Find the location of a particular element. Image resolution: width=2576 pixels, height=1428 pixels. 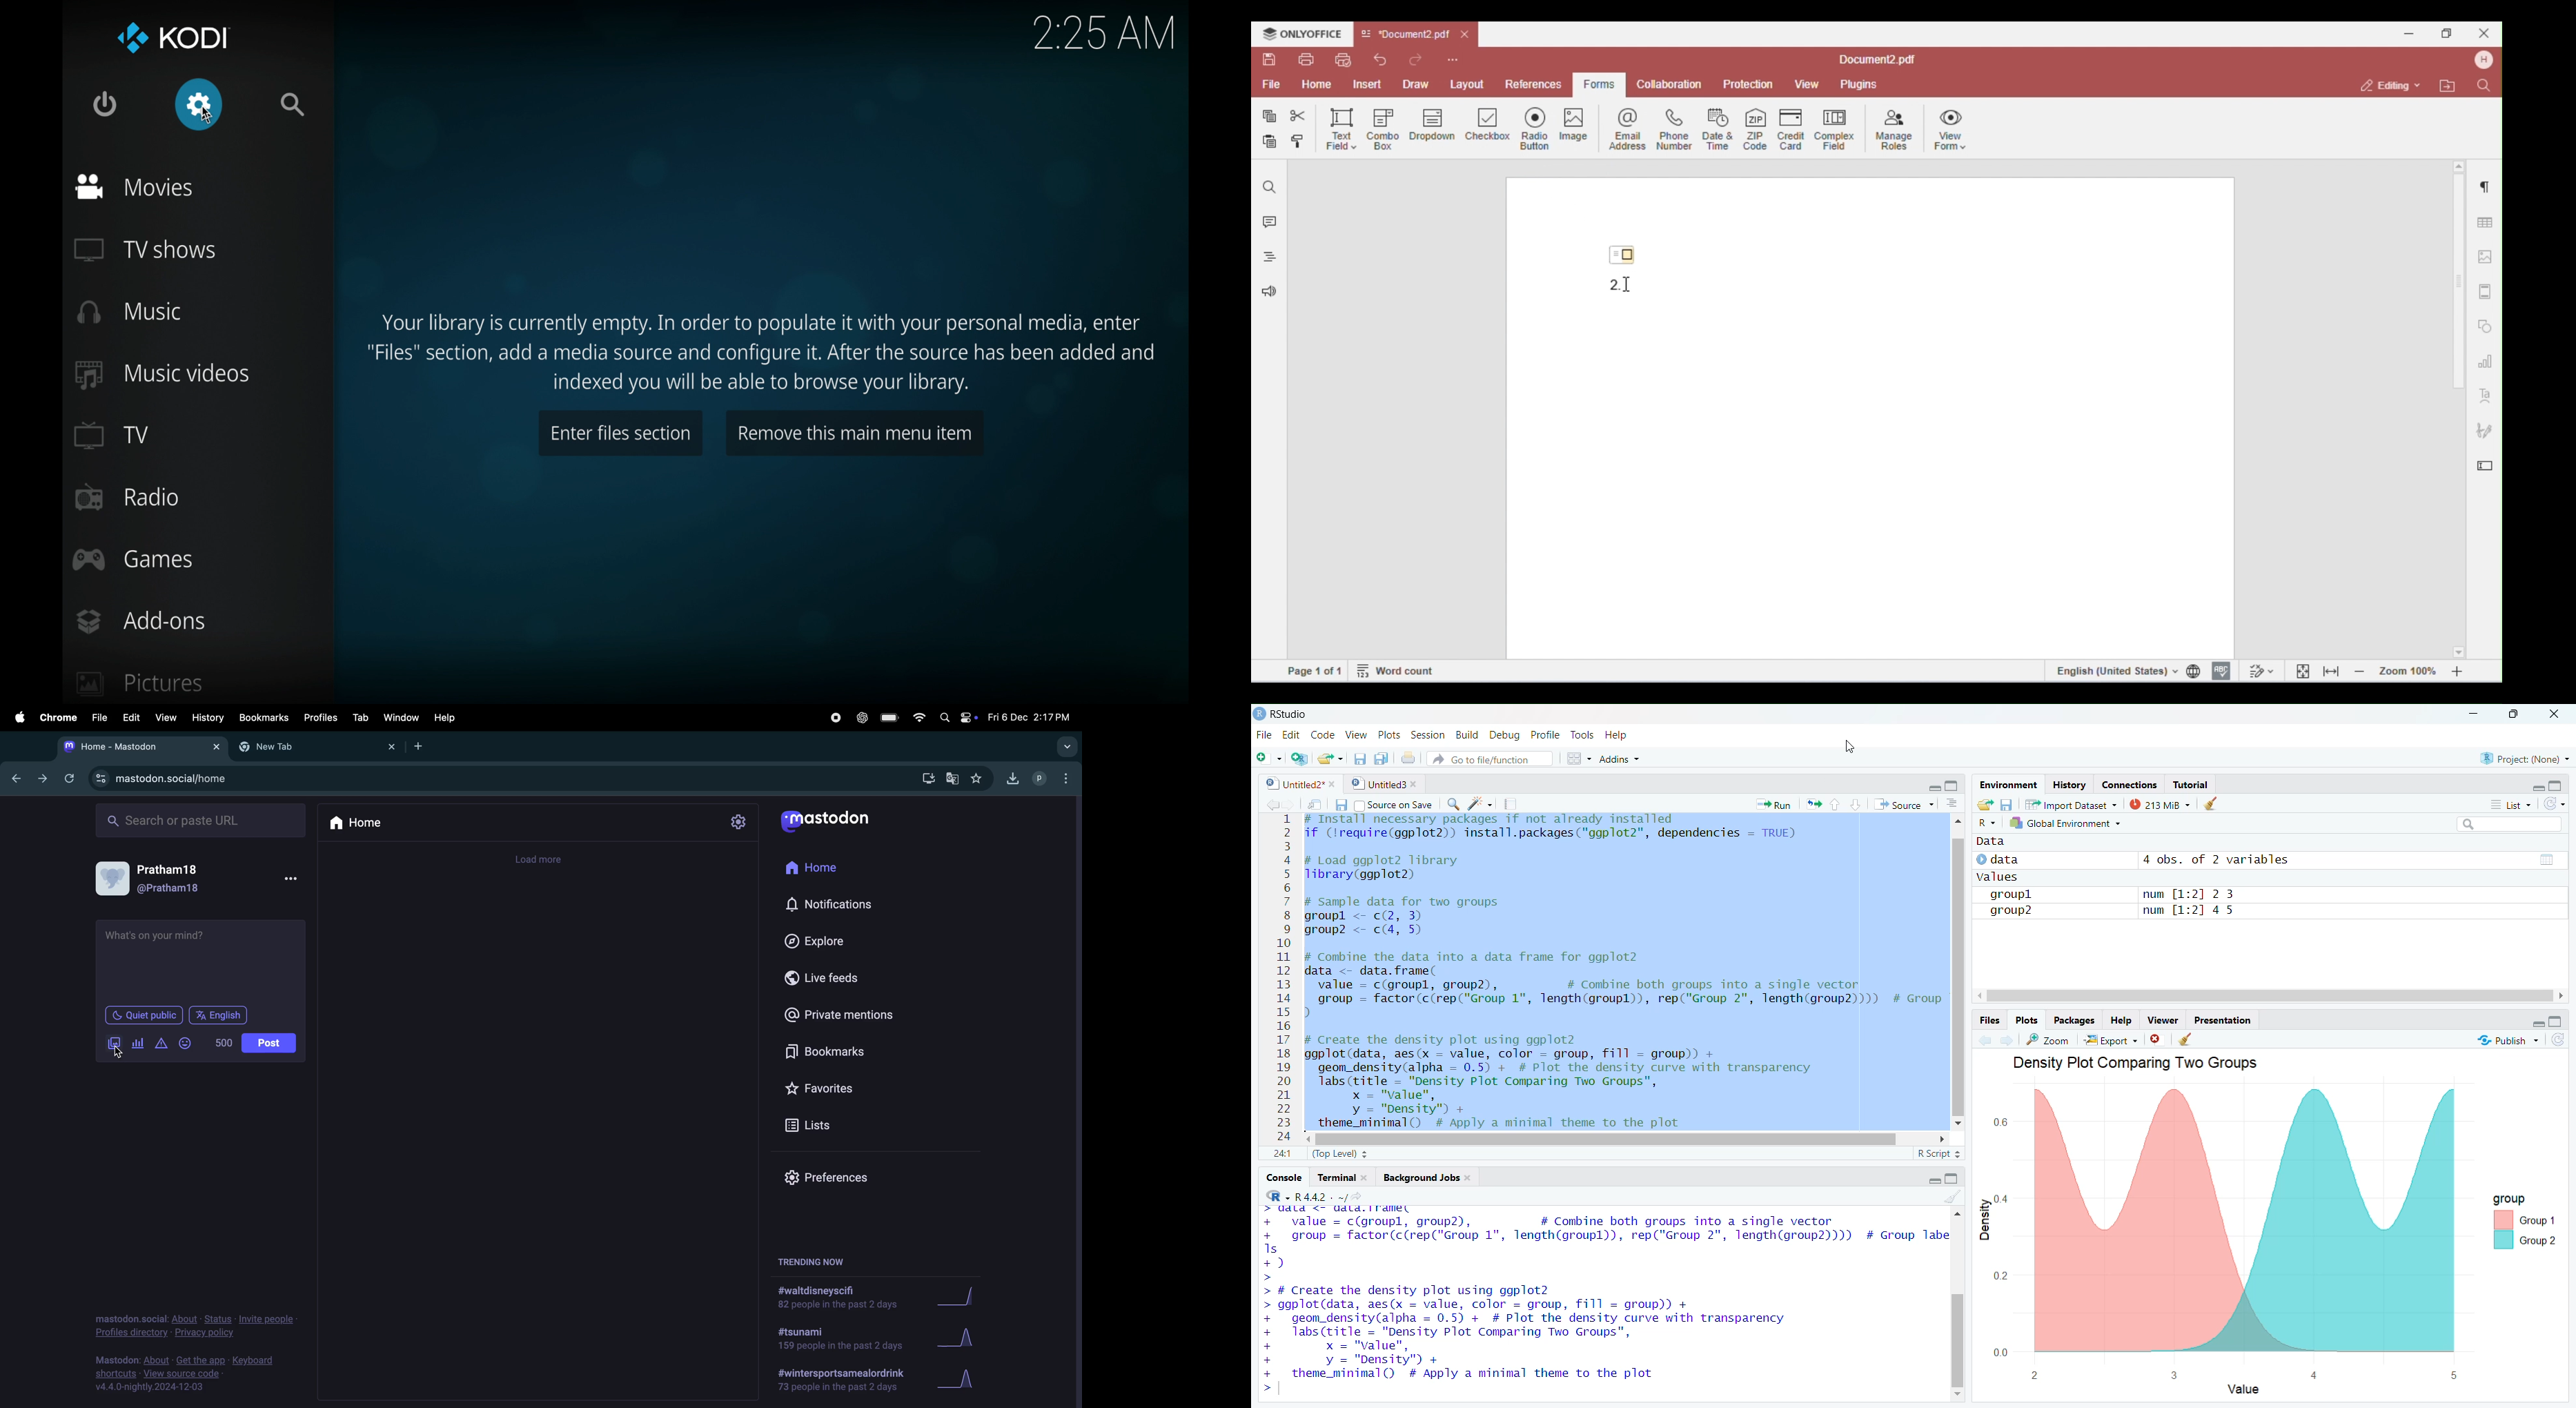

history is located at coordinates (2067, 784).